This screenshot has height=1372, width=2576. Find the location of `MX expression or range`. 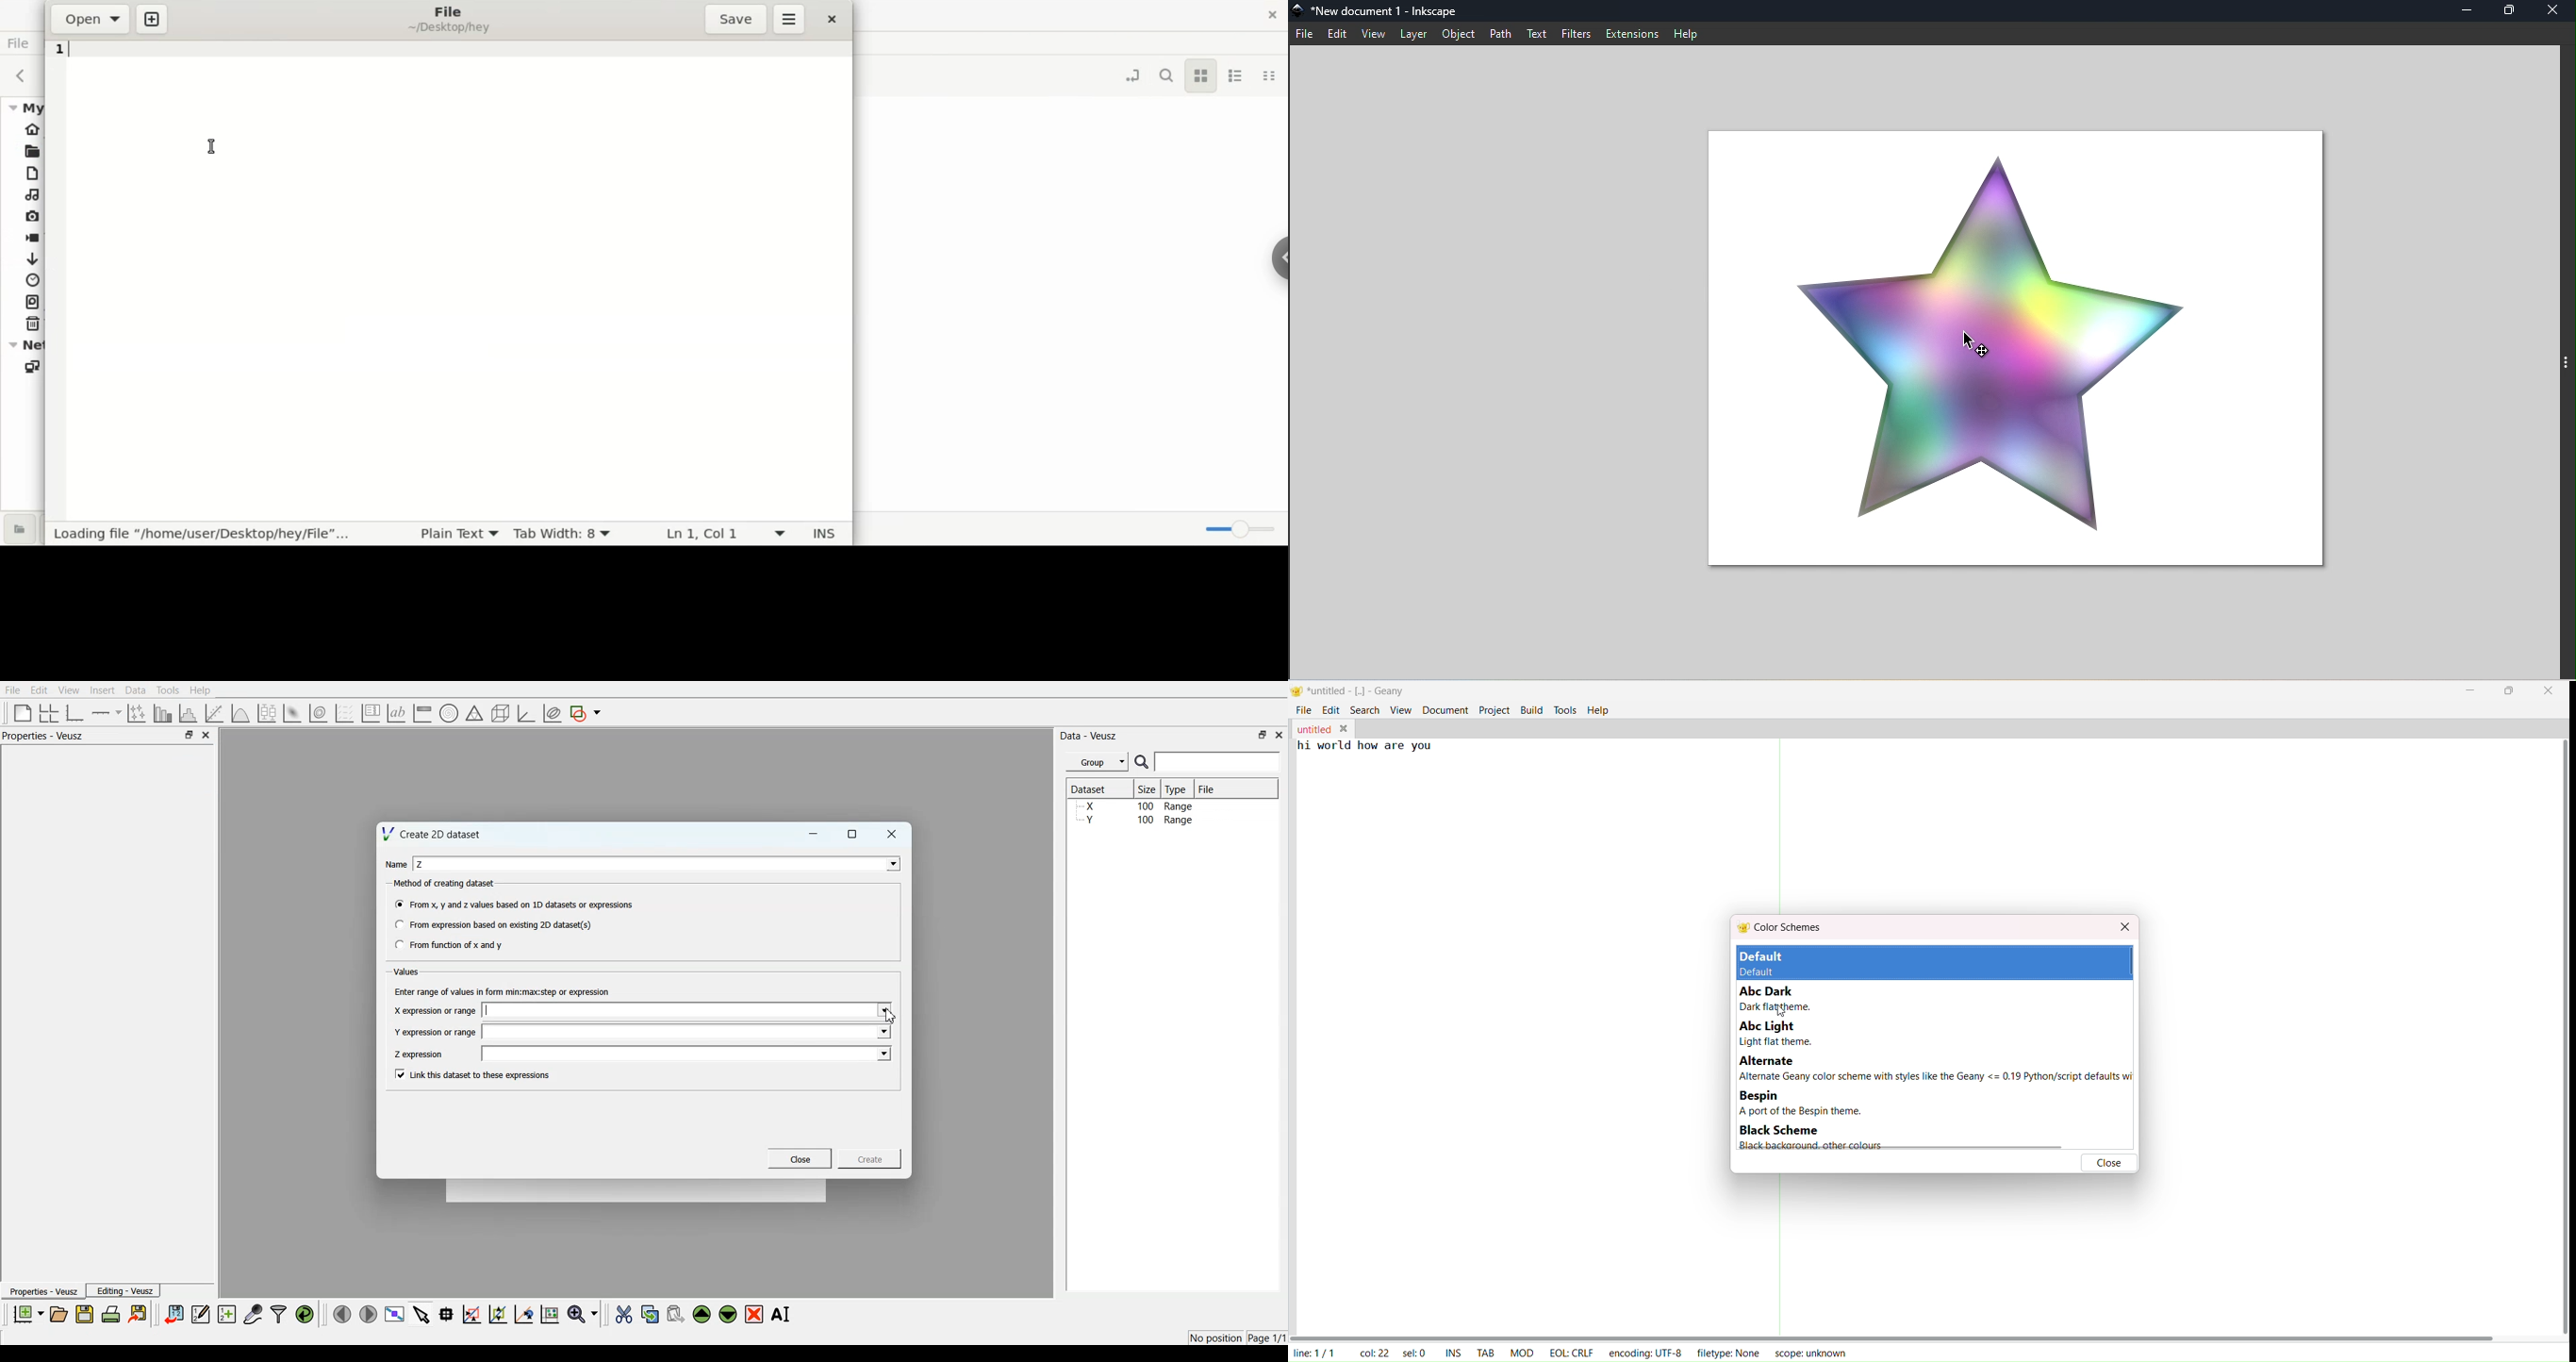

MX expression or range is located at coordinates (435, 1010).